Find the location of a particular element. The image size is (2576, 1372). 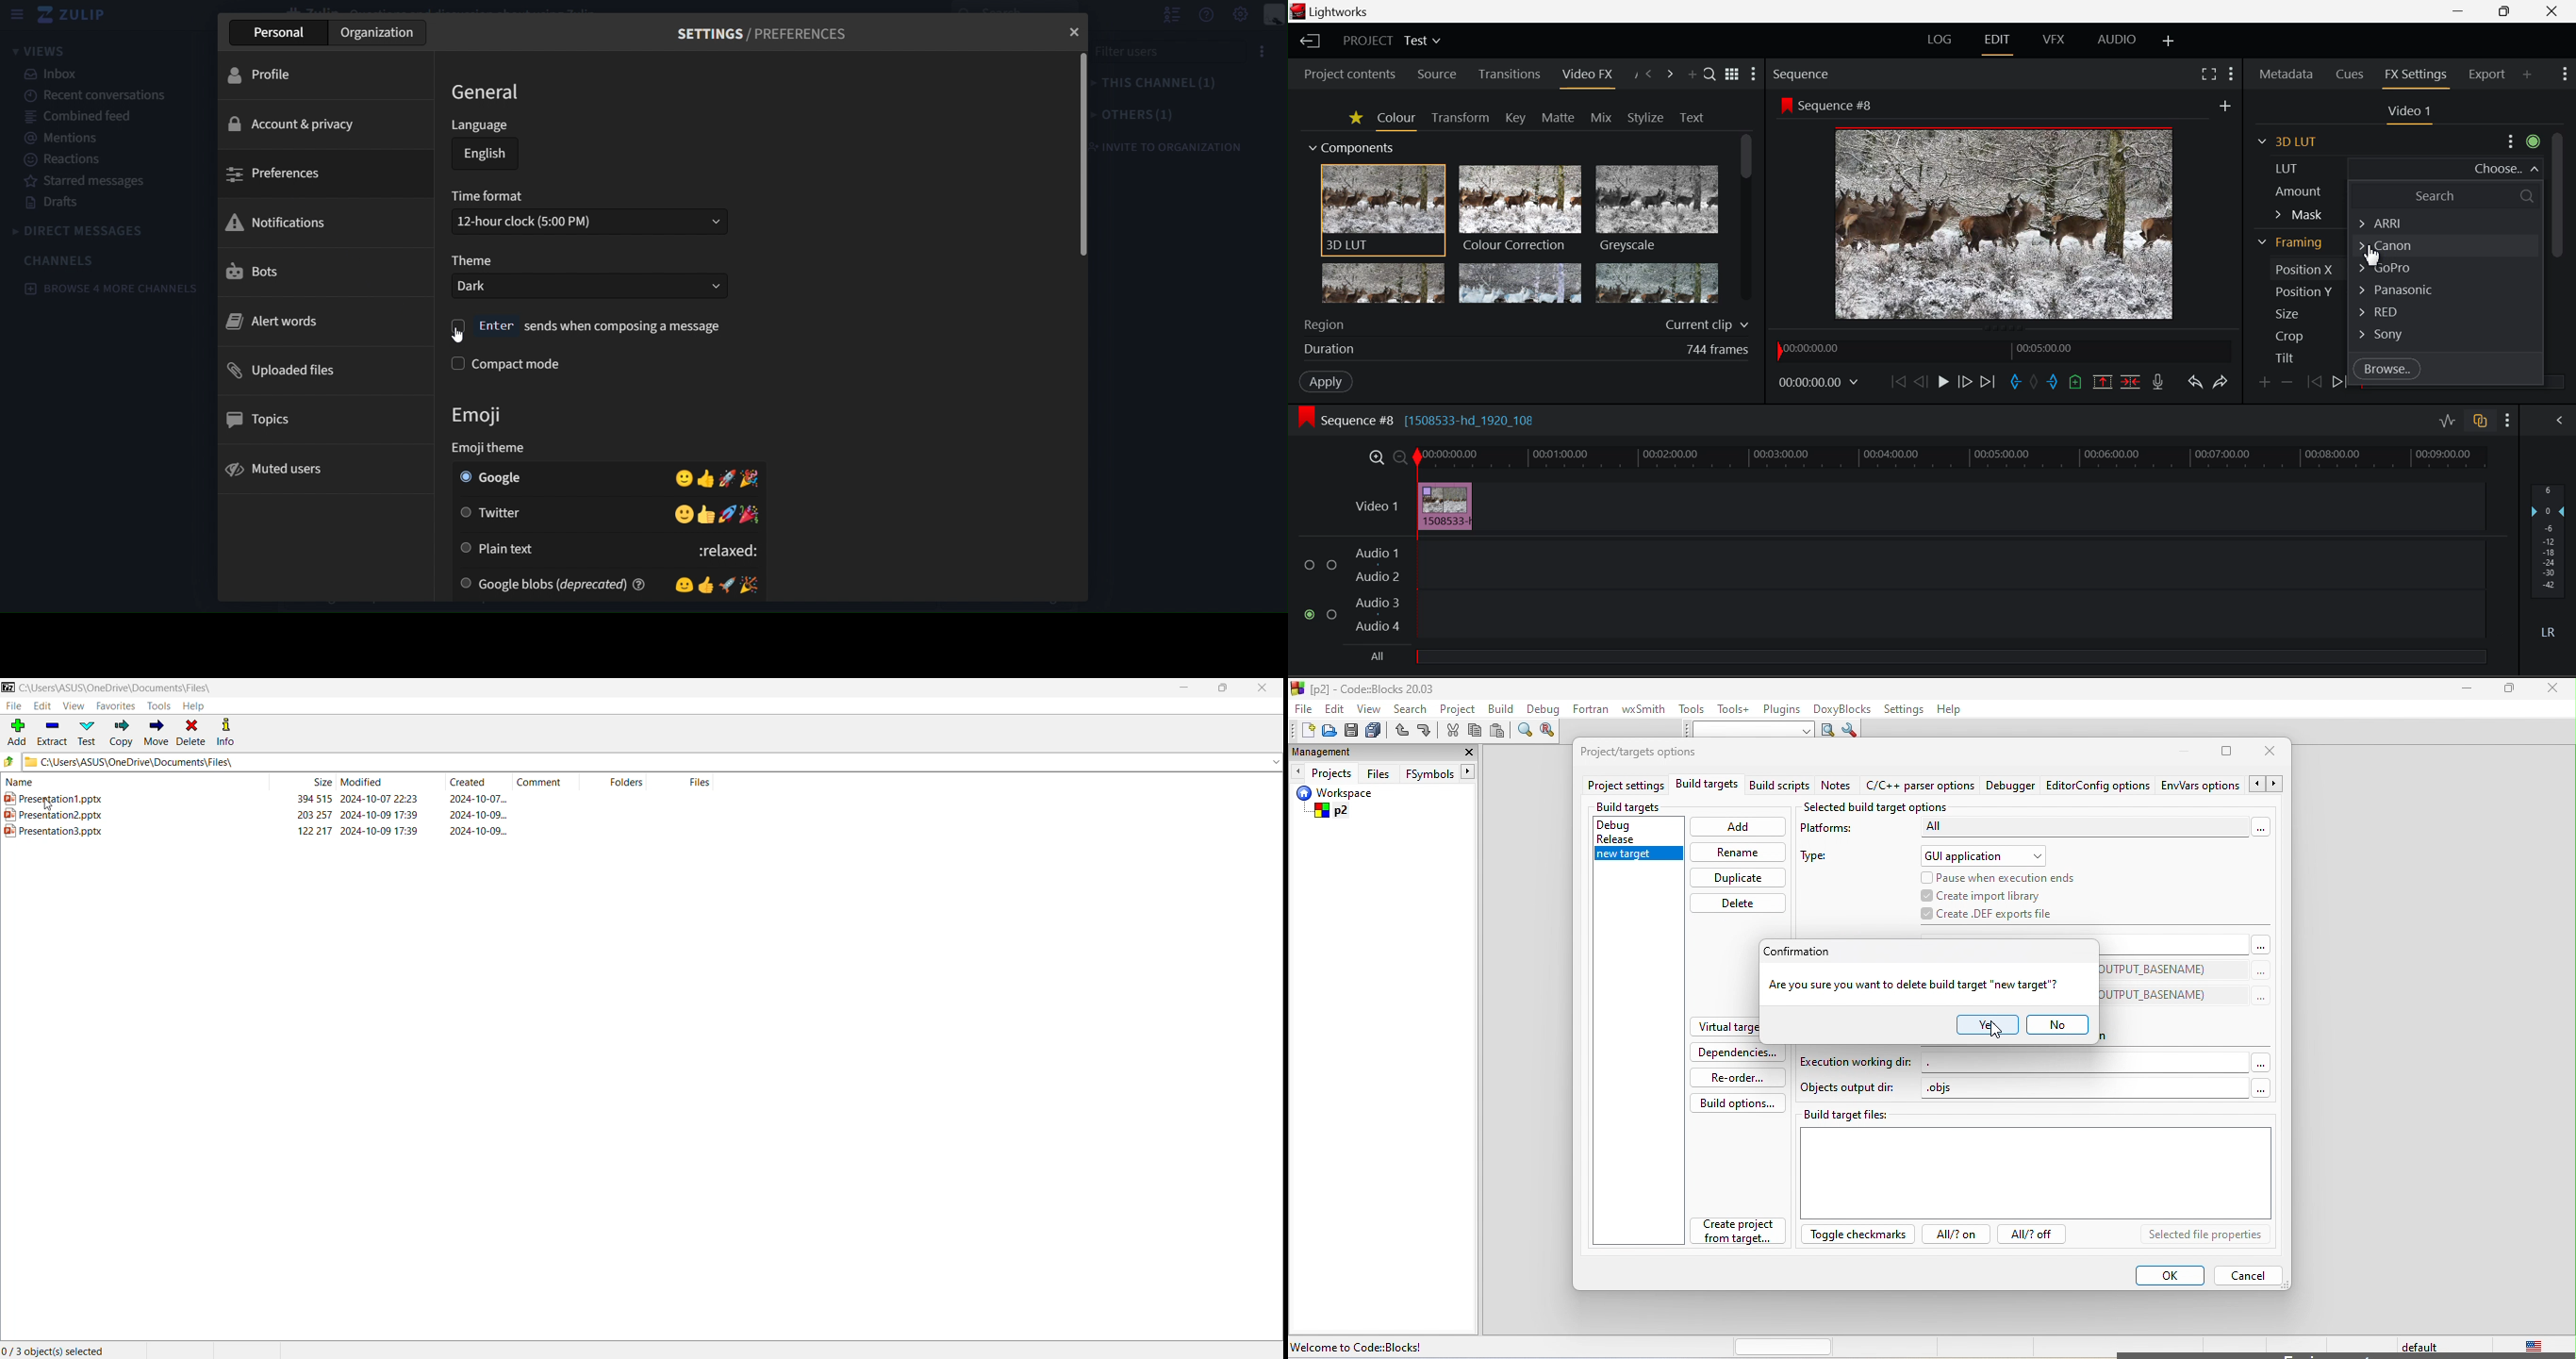

c/c++ parser option is located at coordinates (1920, 787).